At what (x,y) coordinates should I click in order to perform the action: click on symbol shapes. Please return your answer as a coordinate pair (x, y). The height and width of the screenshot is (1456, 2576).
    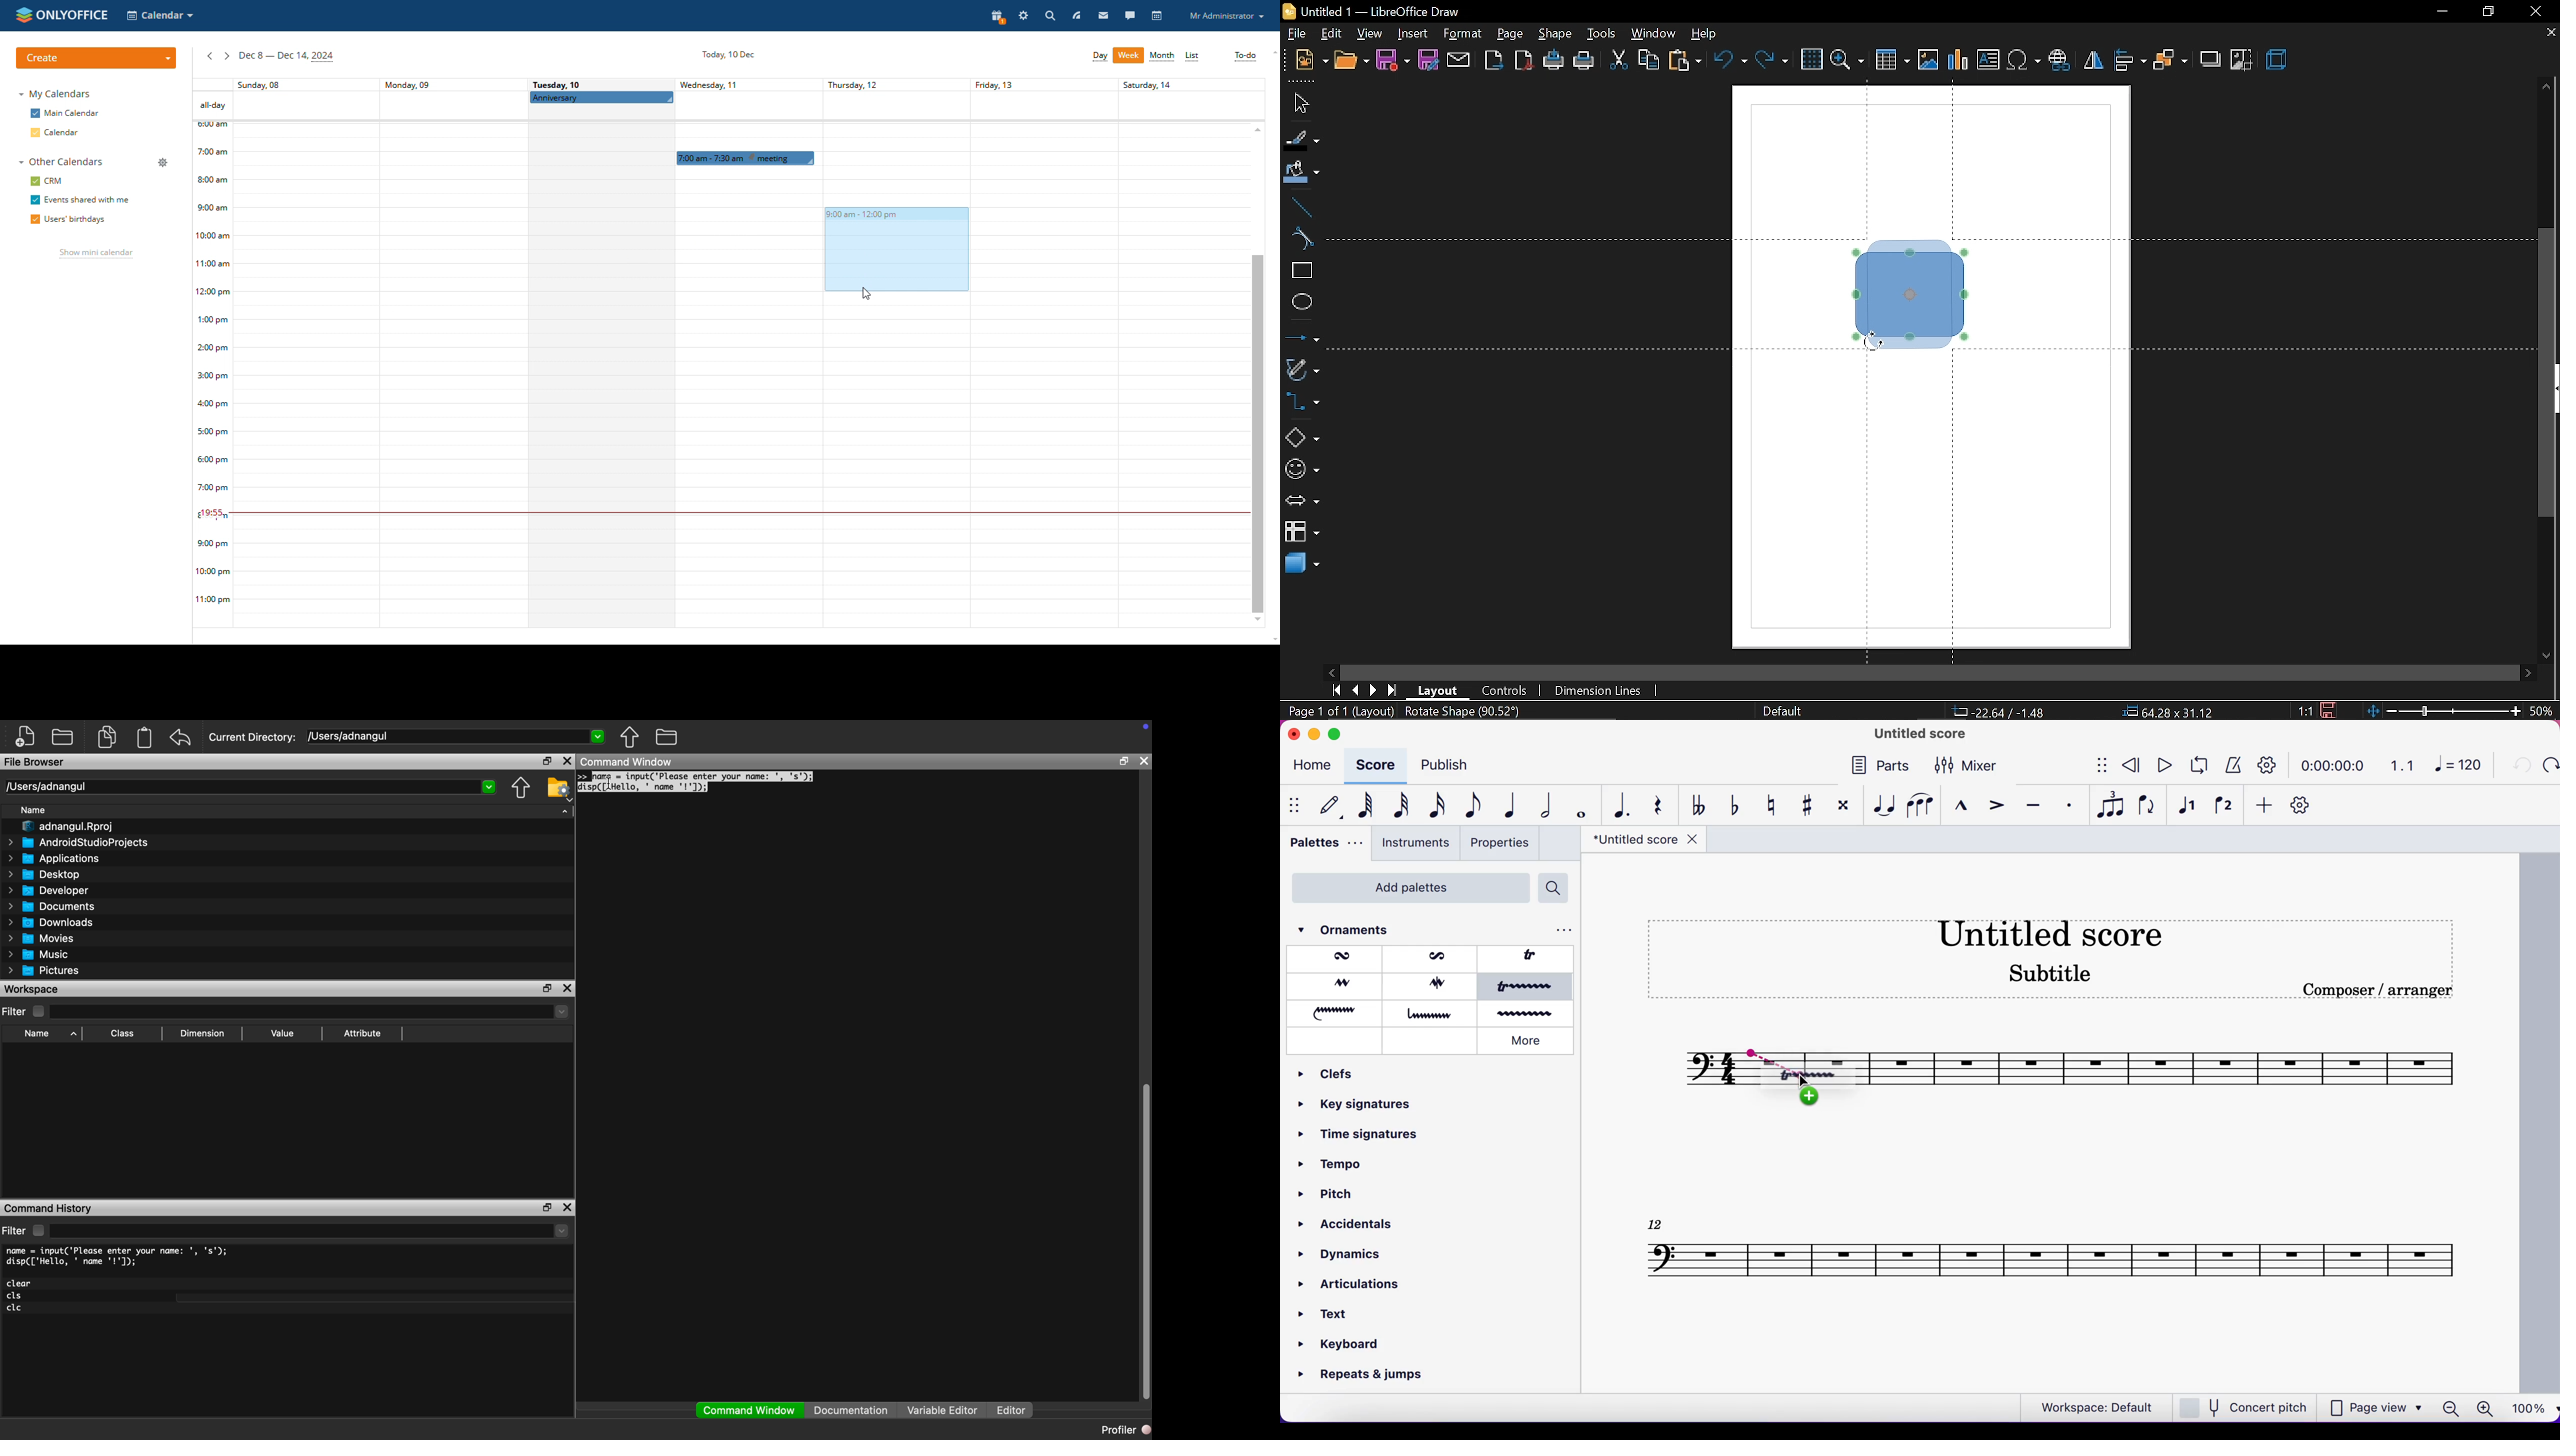
    Looking at the image, I should click on (1301, 469).